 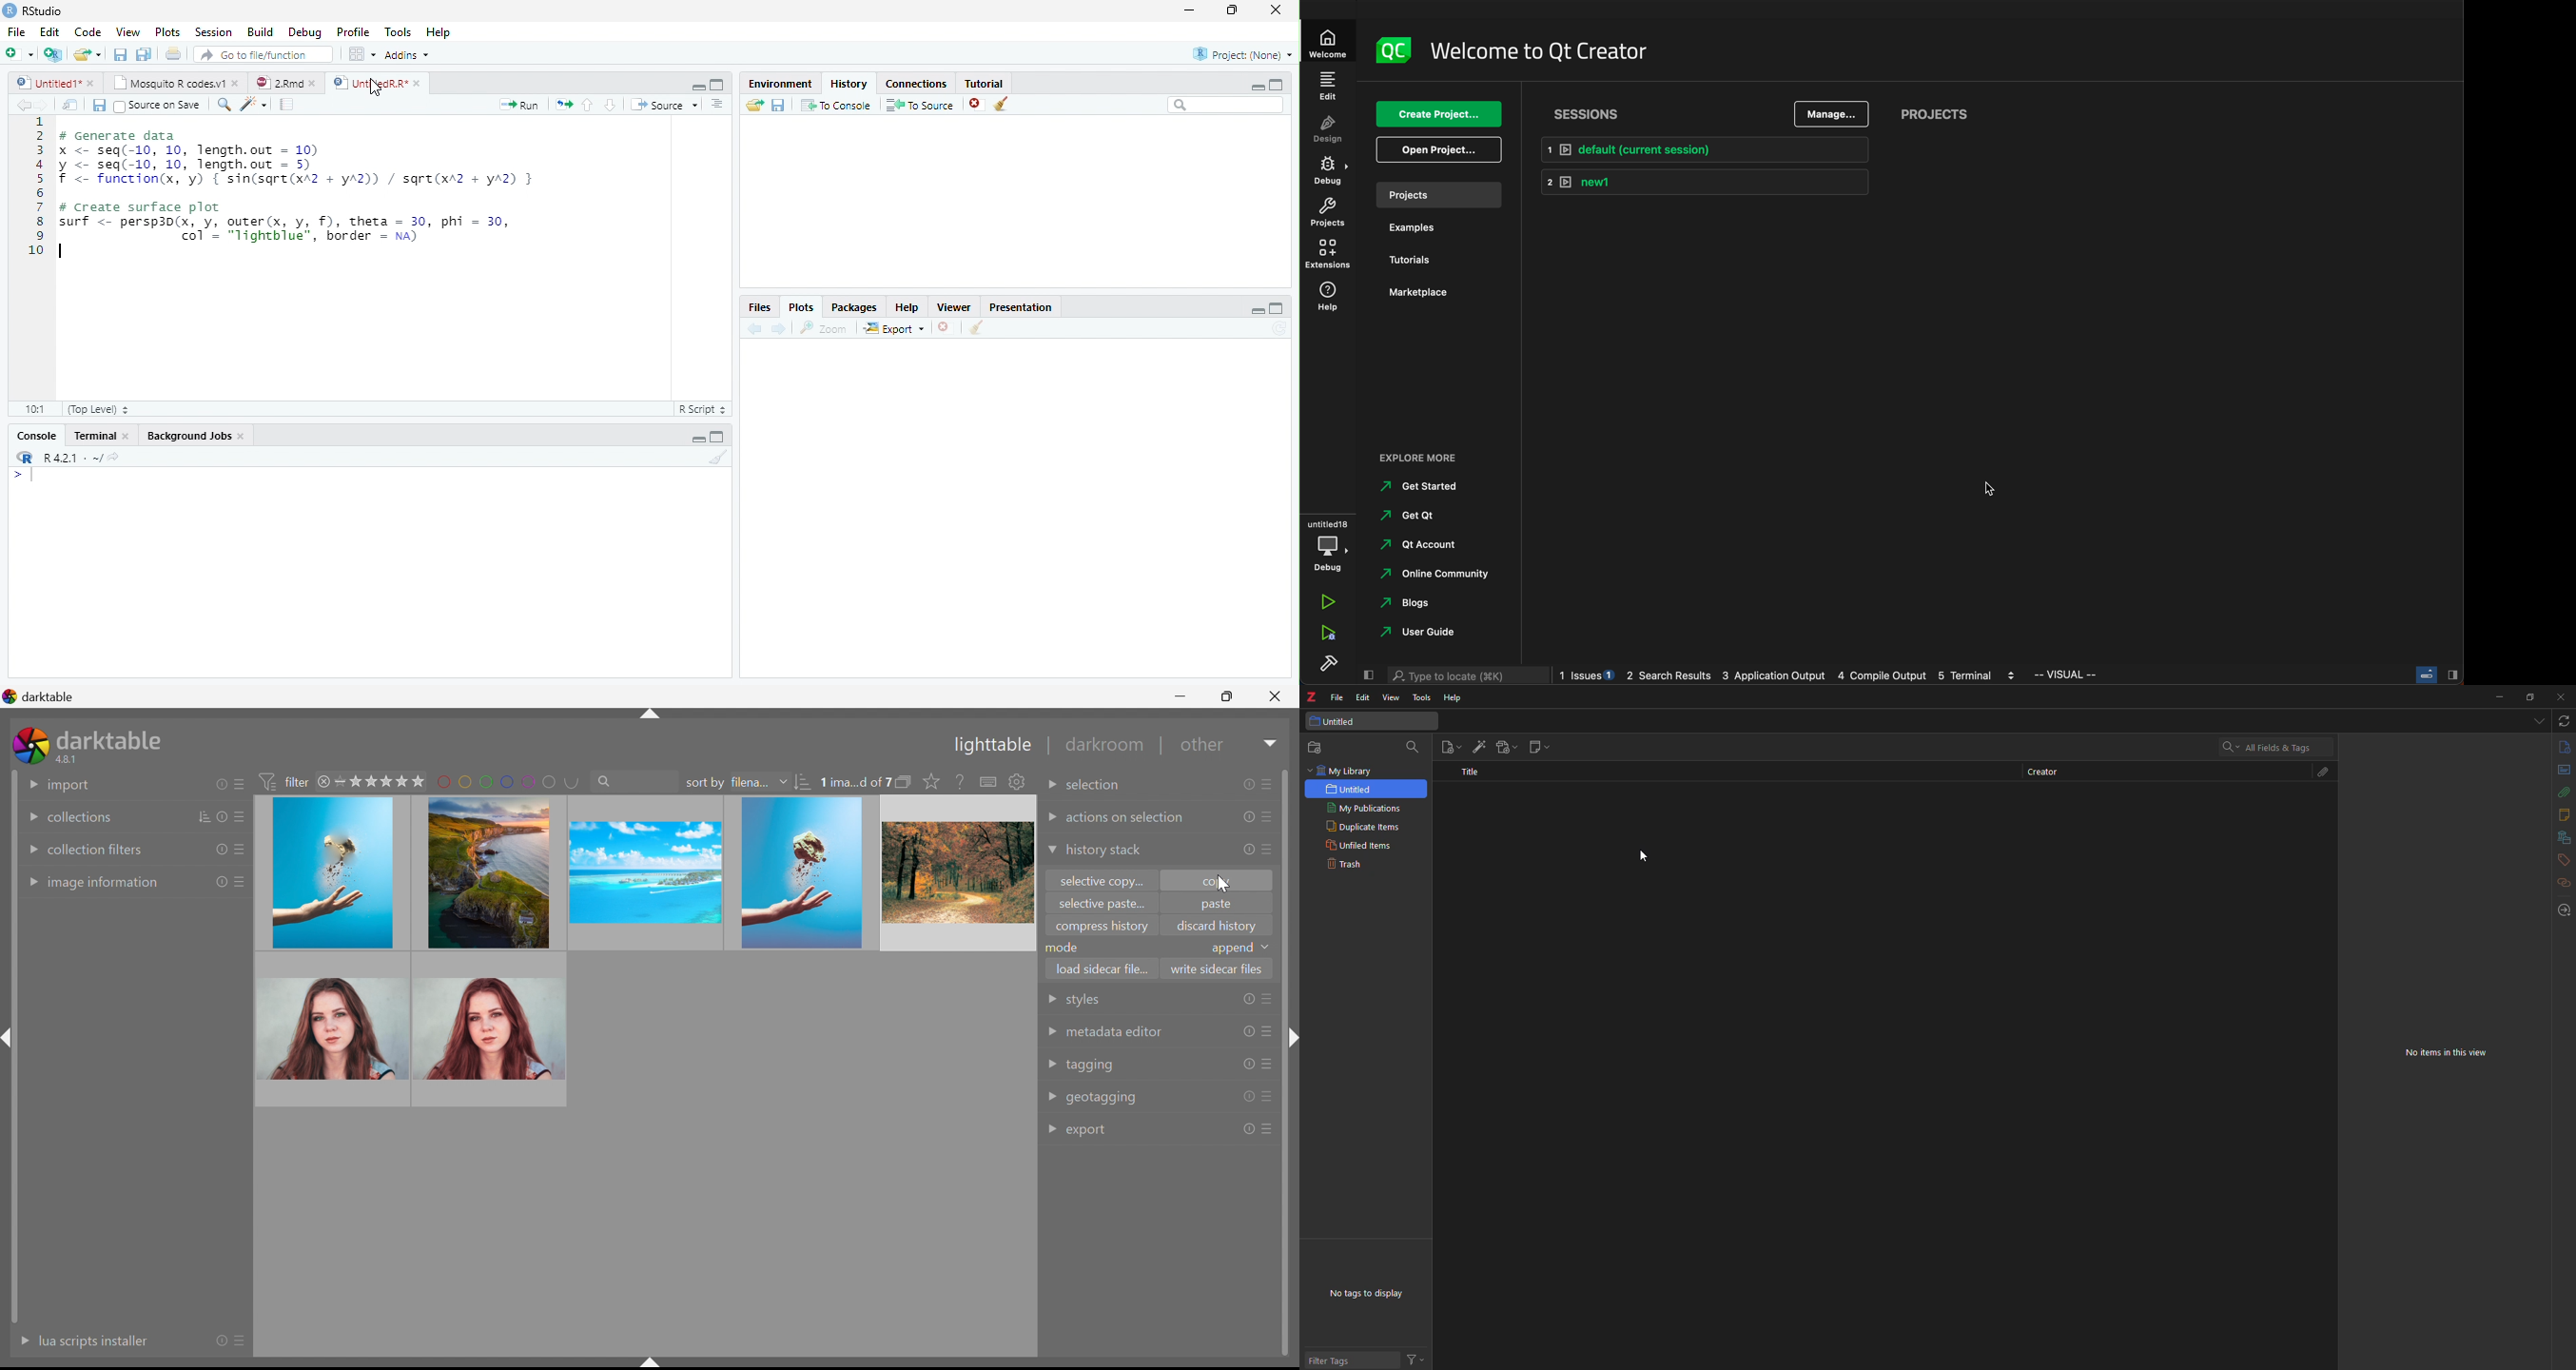 I want to click on Go to next section/chunk, so click(x=610, y=104).